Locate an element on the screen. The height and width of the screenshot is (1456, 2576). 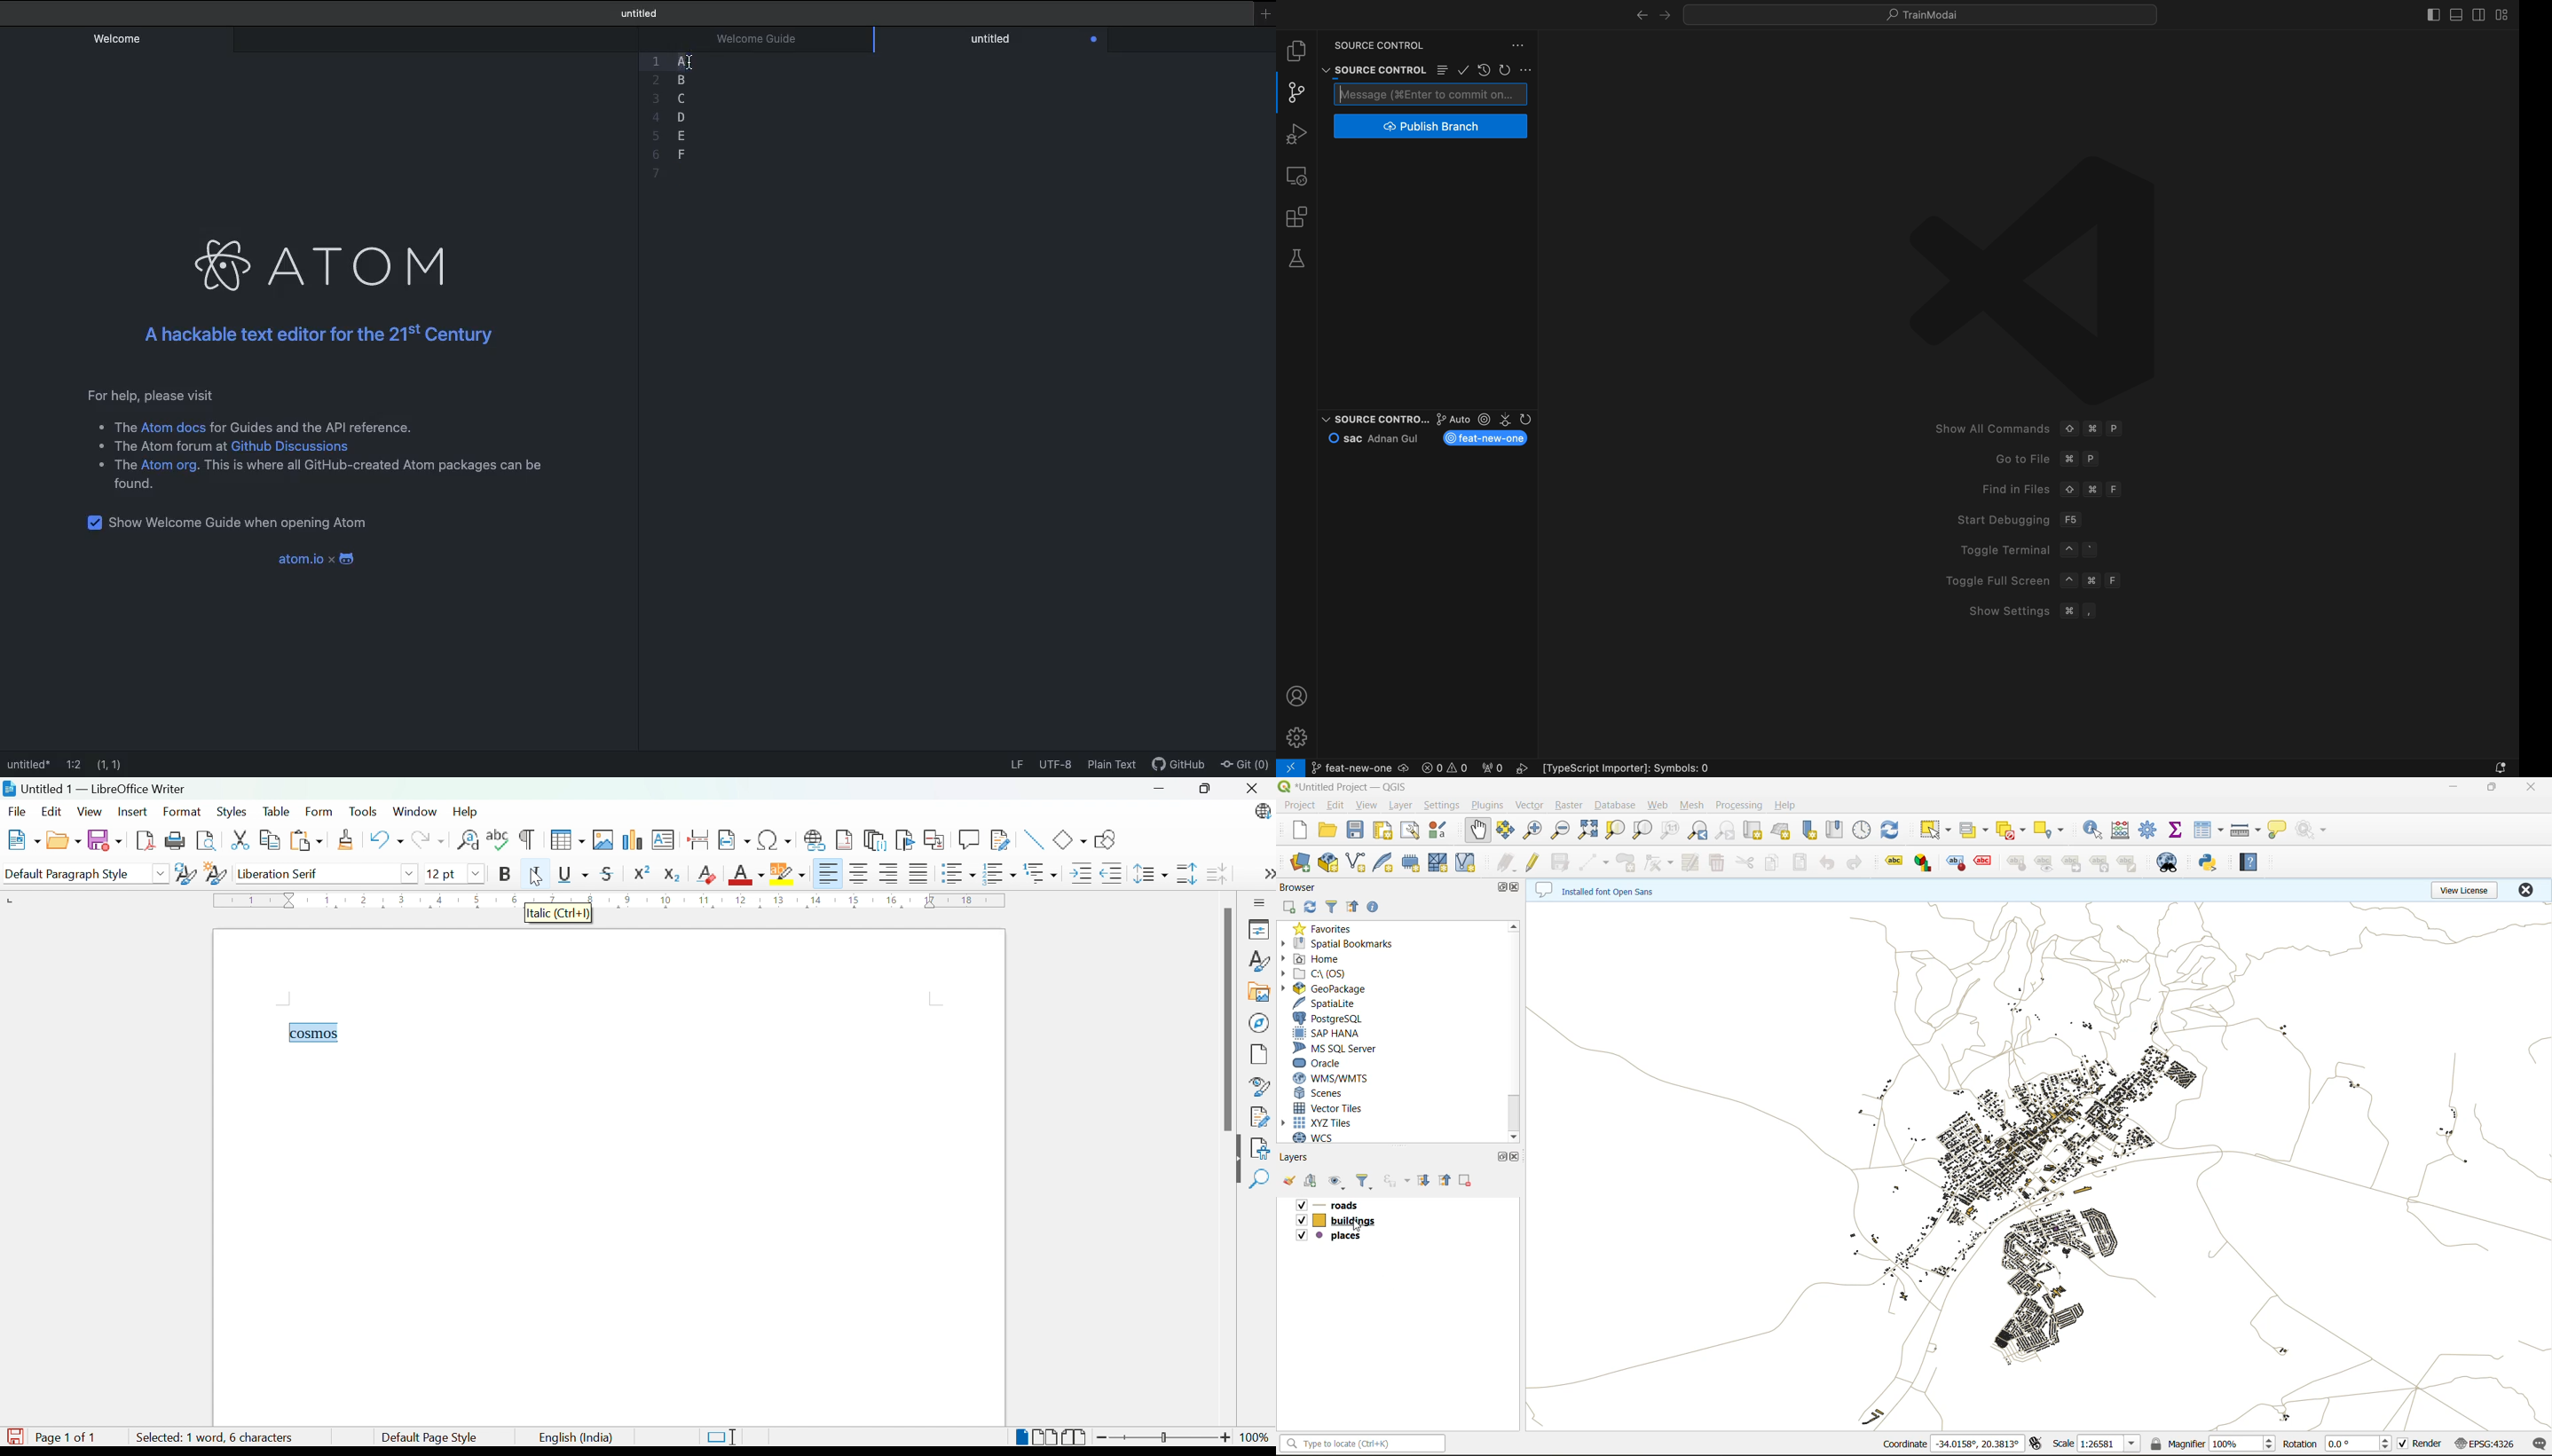
new map view is located at coordinates (1753, 830).